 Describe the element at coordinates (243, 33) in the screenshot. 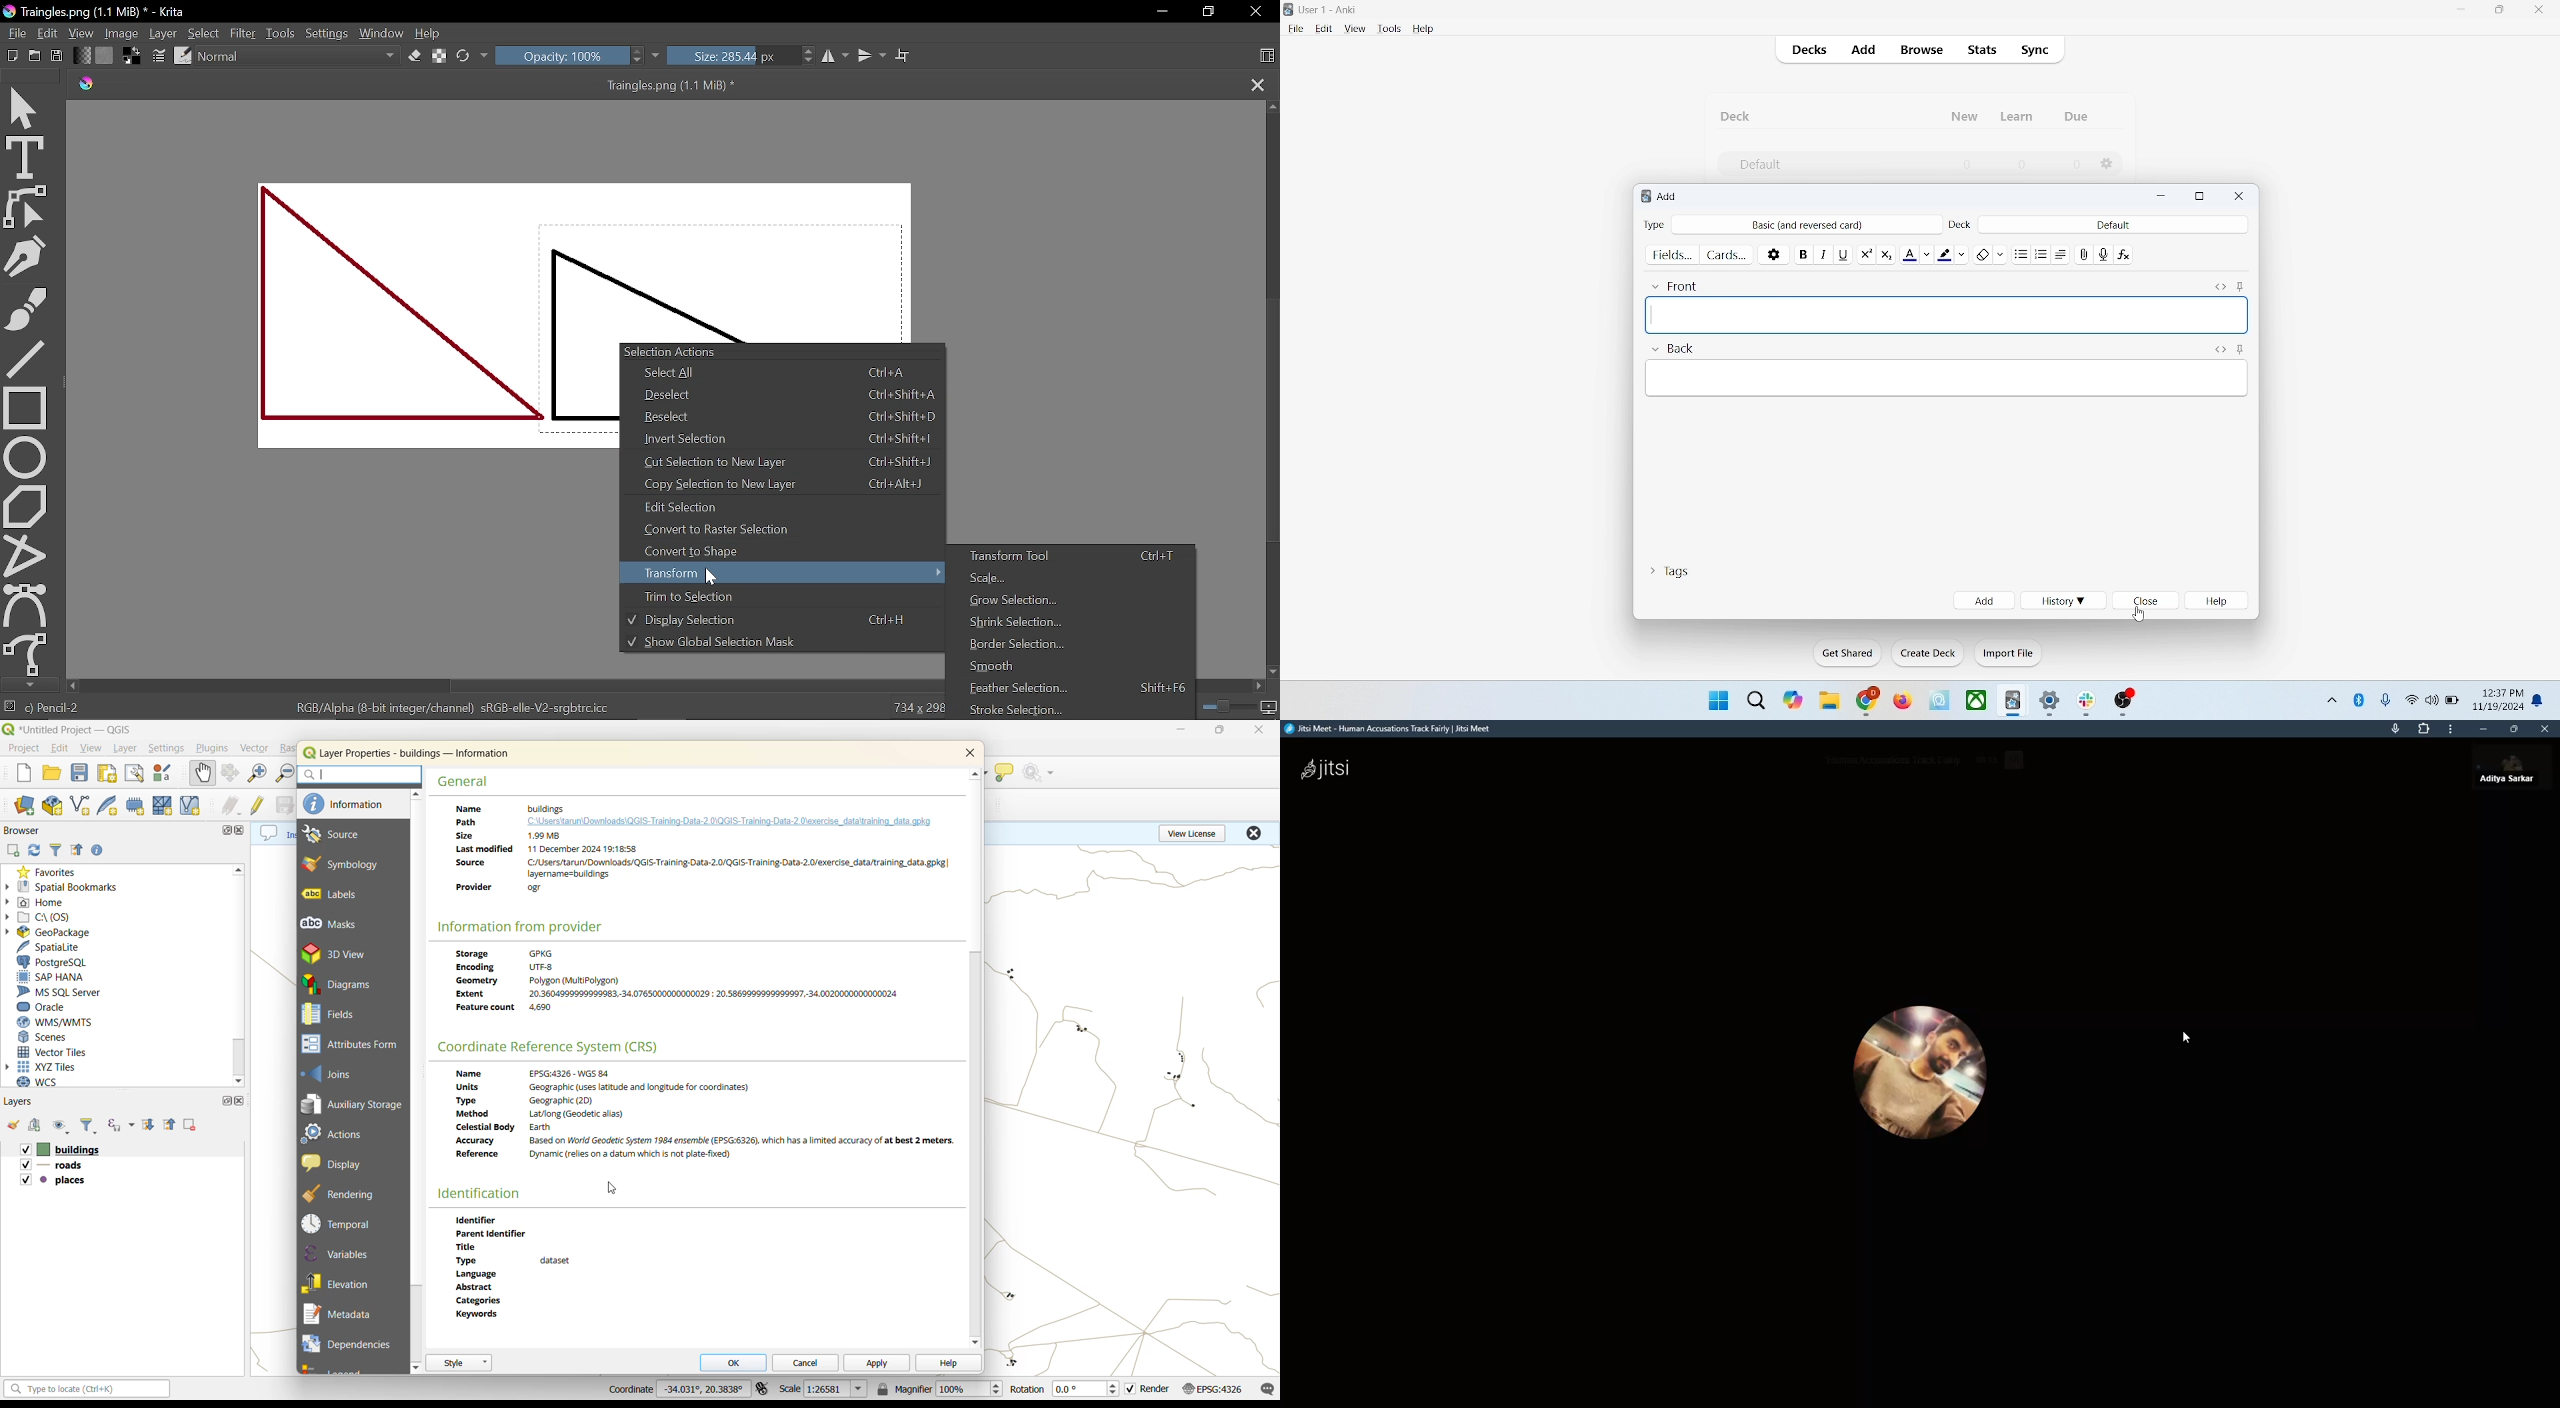

I see `Filter` at that location.